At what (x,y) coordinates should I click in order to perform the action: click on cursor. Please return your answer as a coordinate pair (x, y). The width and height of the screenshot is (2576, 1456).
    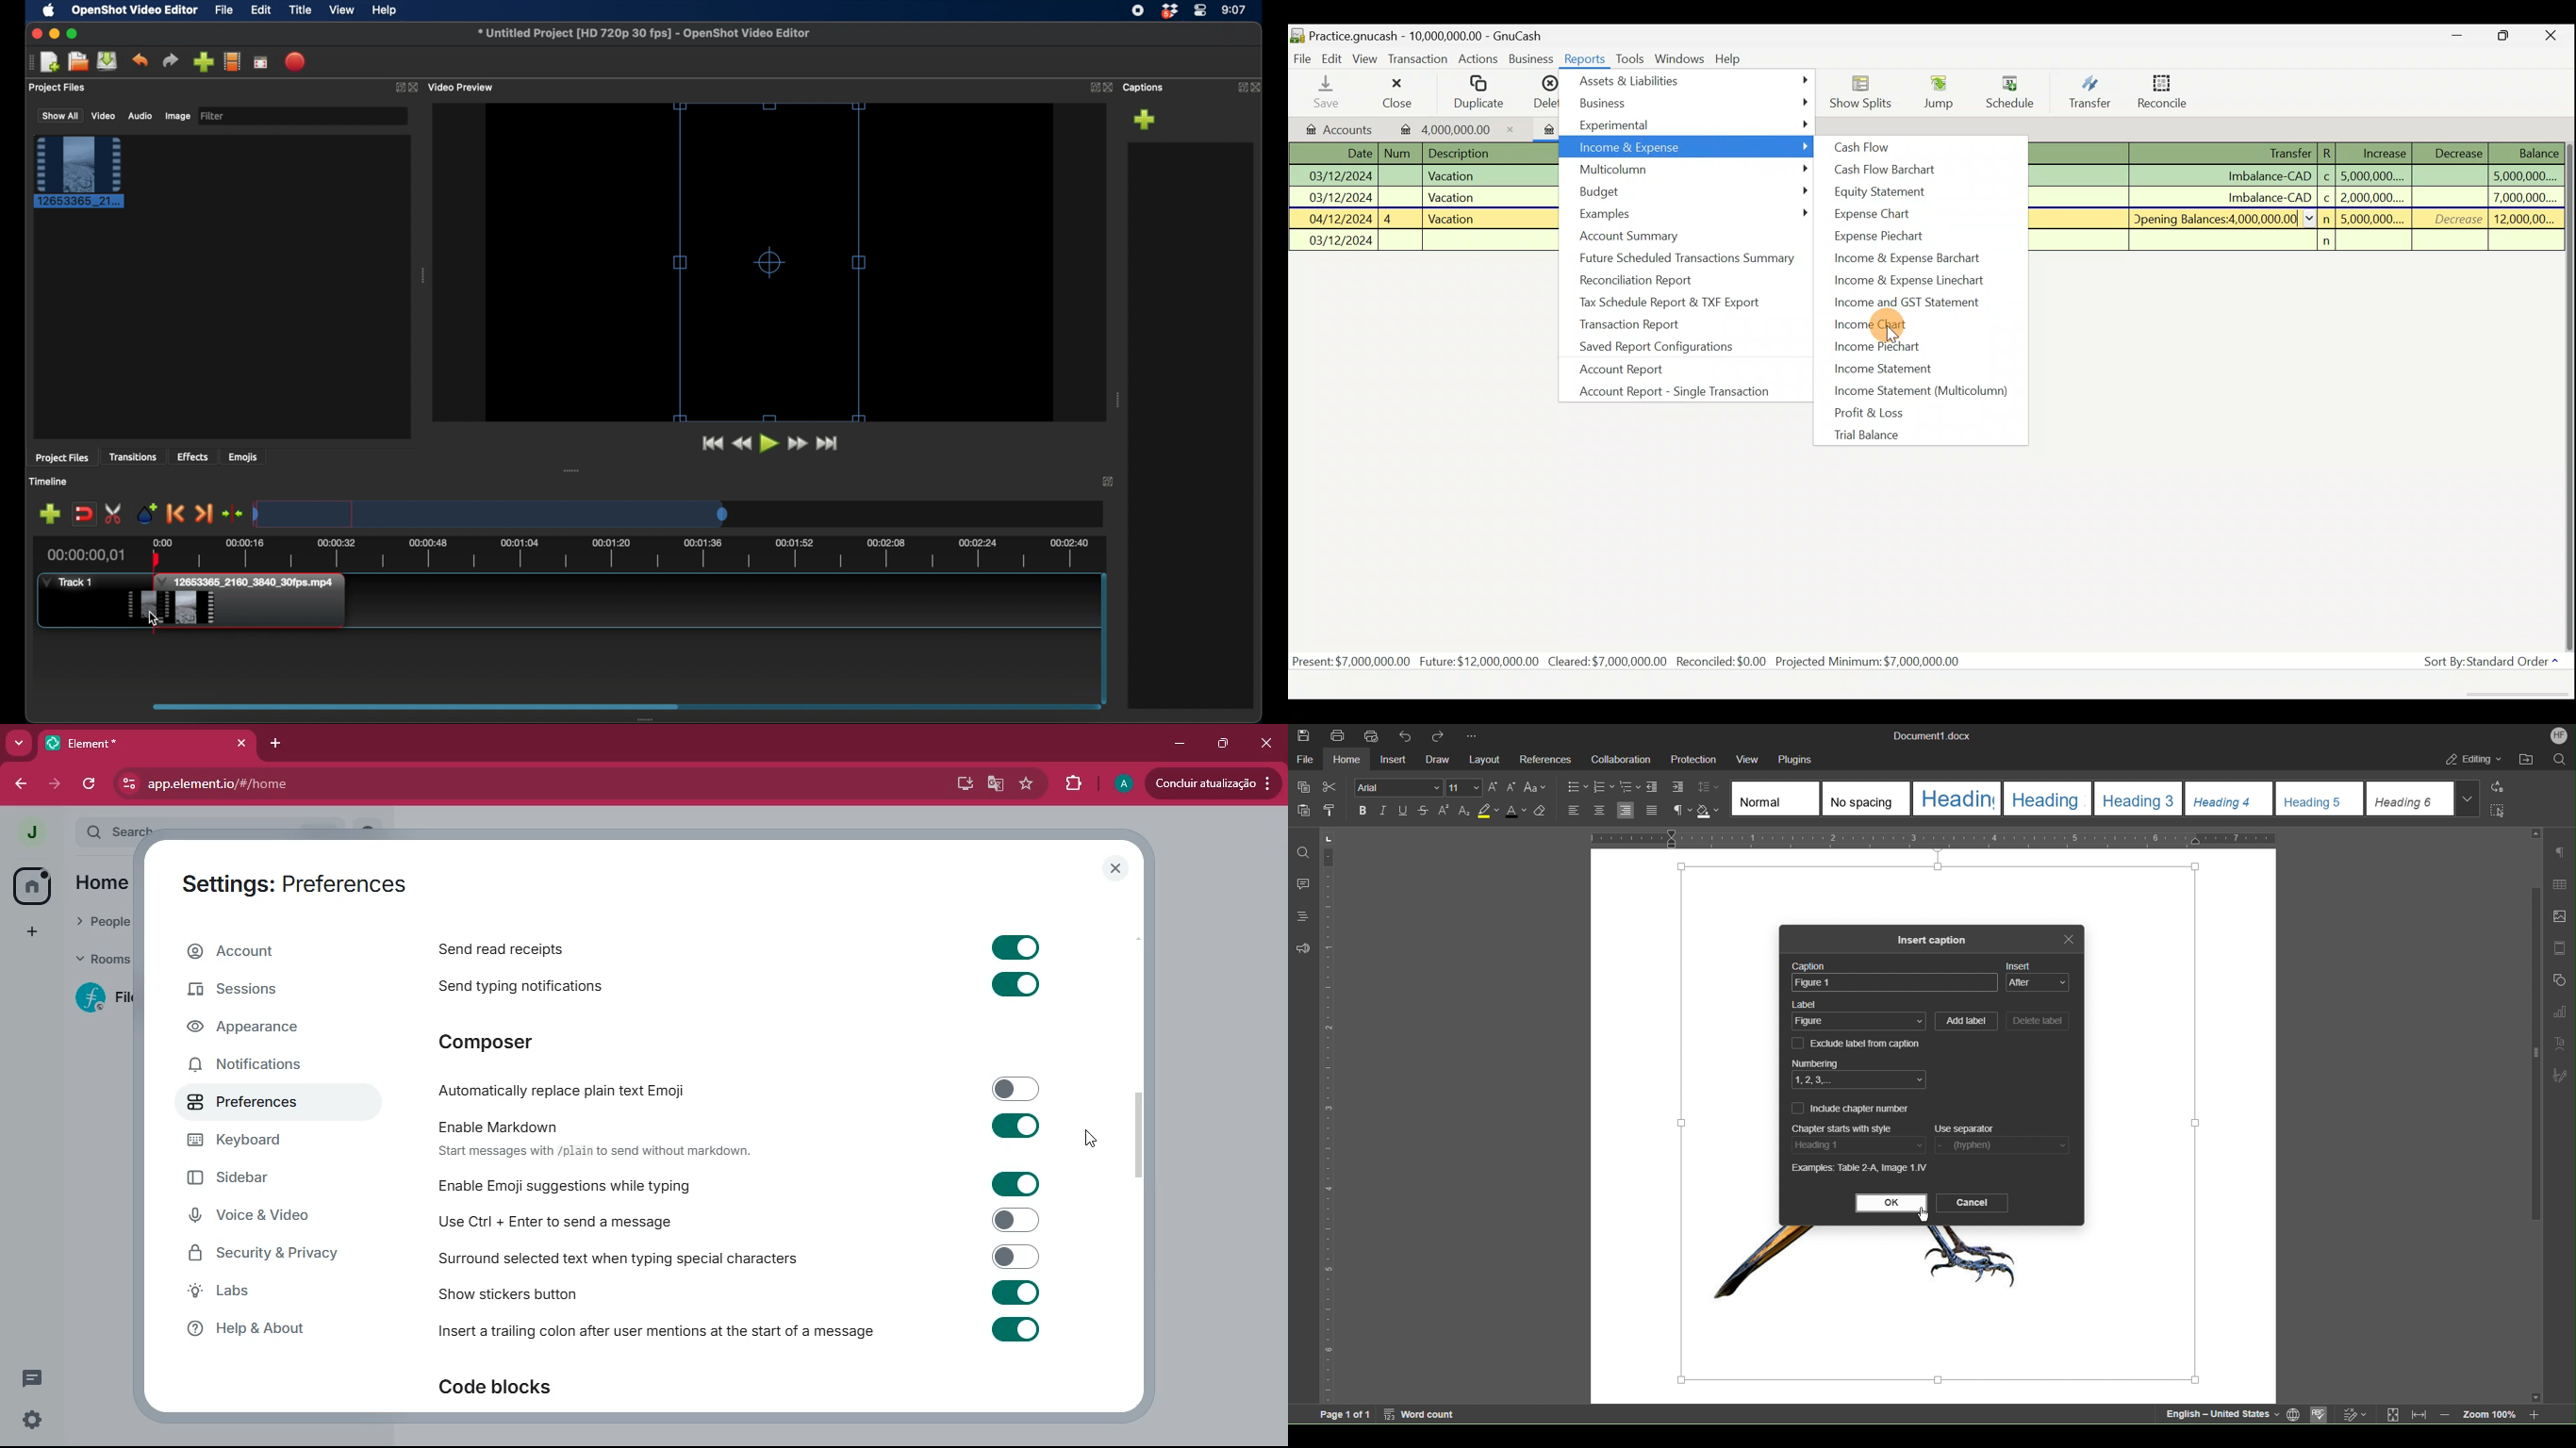
    Looking at the image, I should click on (1092, 1142).